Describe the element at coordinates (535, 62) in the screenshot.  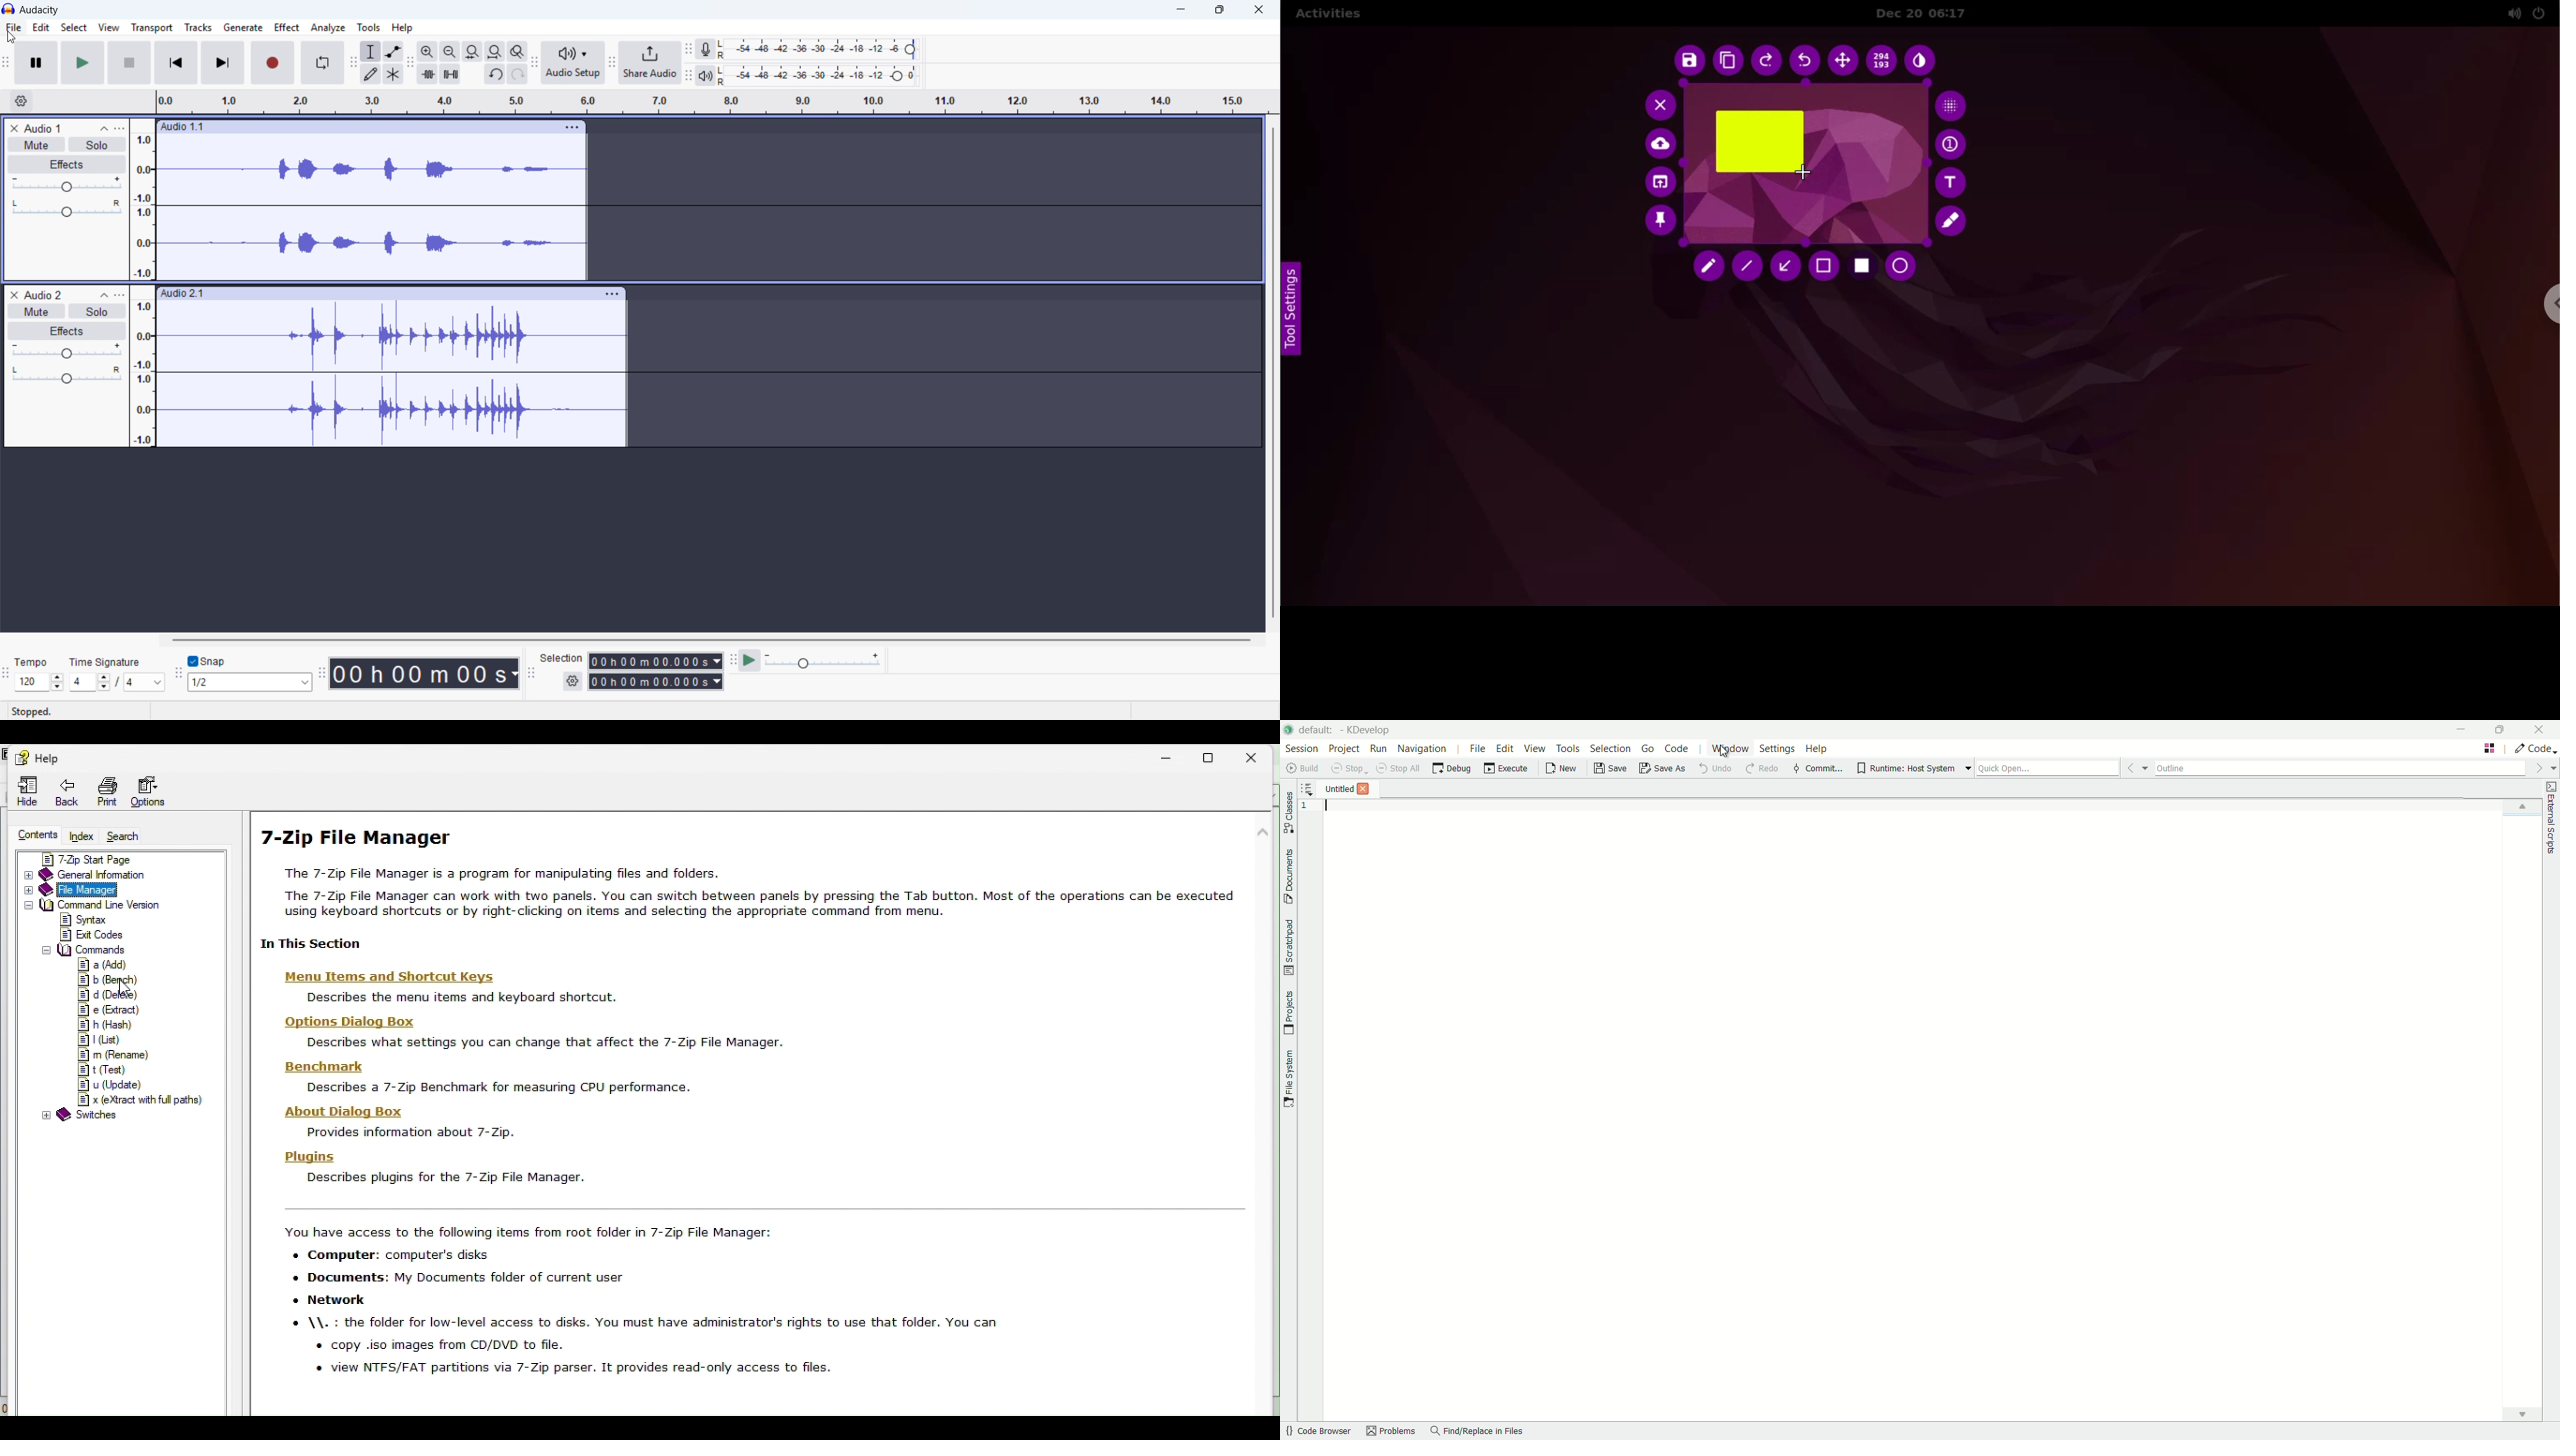
I see `Audio setup toolbar` at that location.